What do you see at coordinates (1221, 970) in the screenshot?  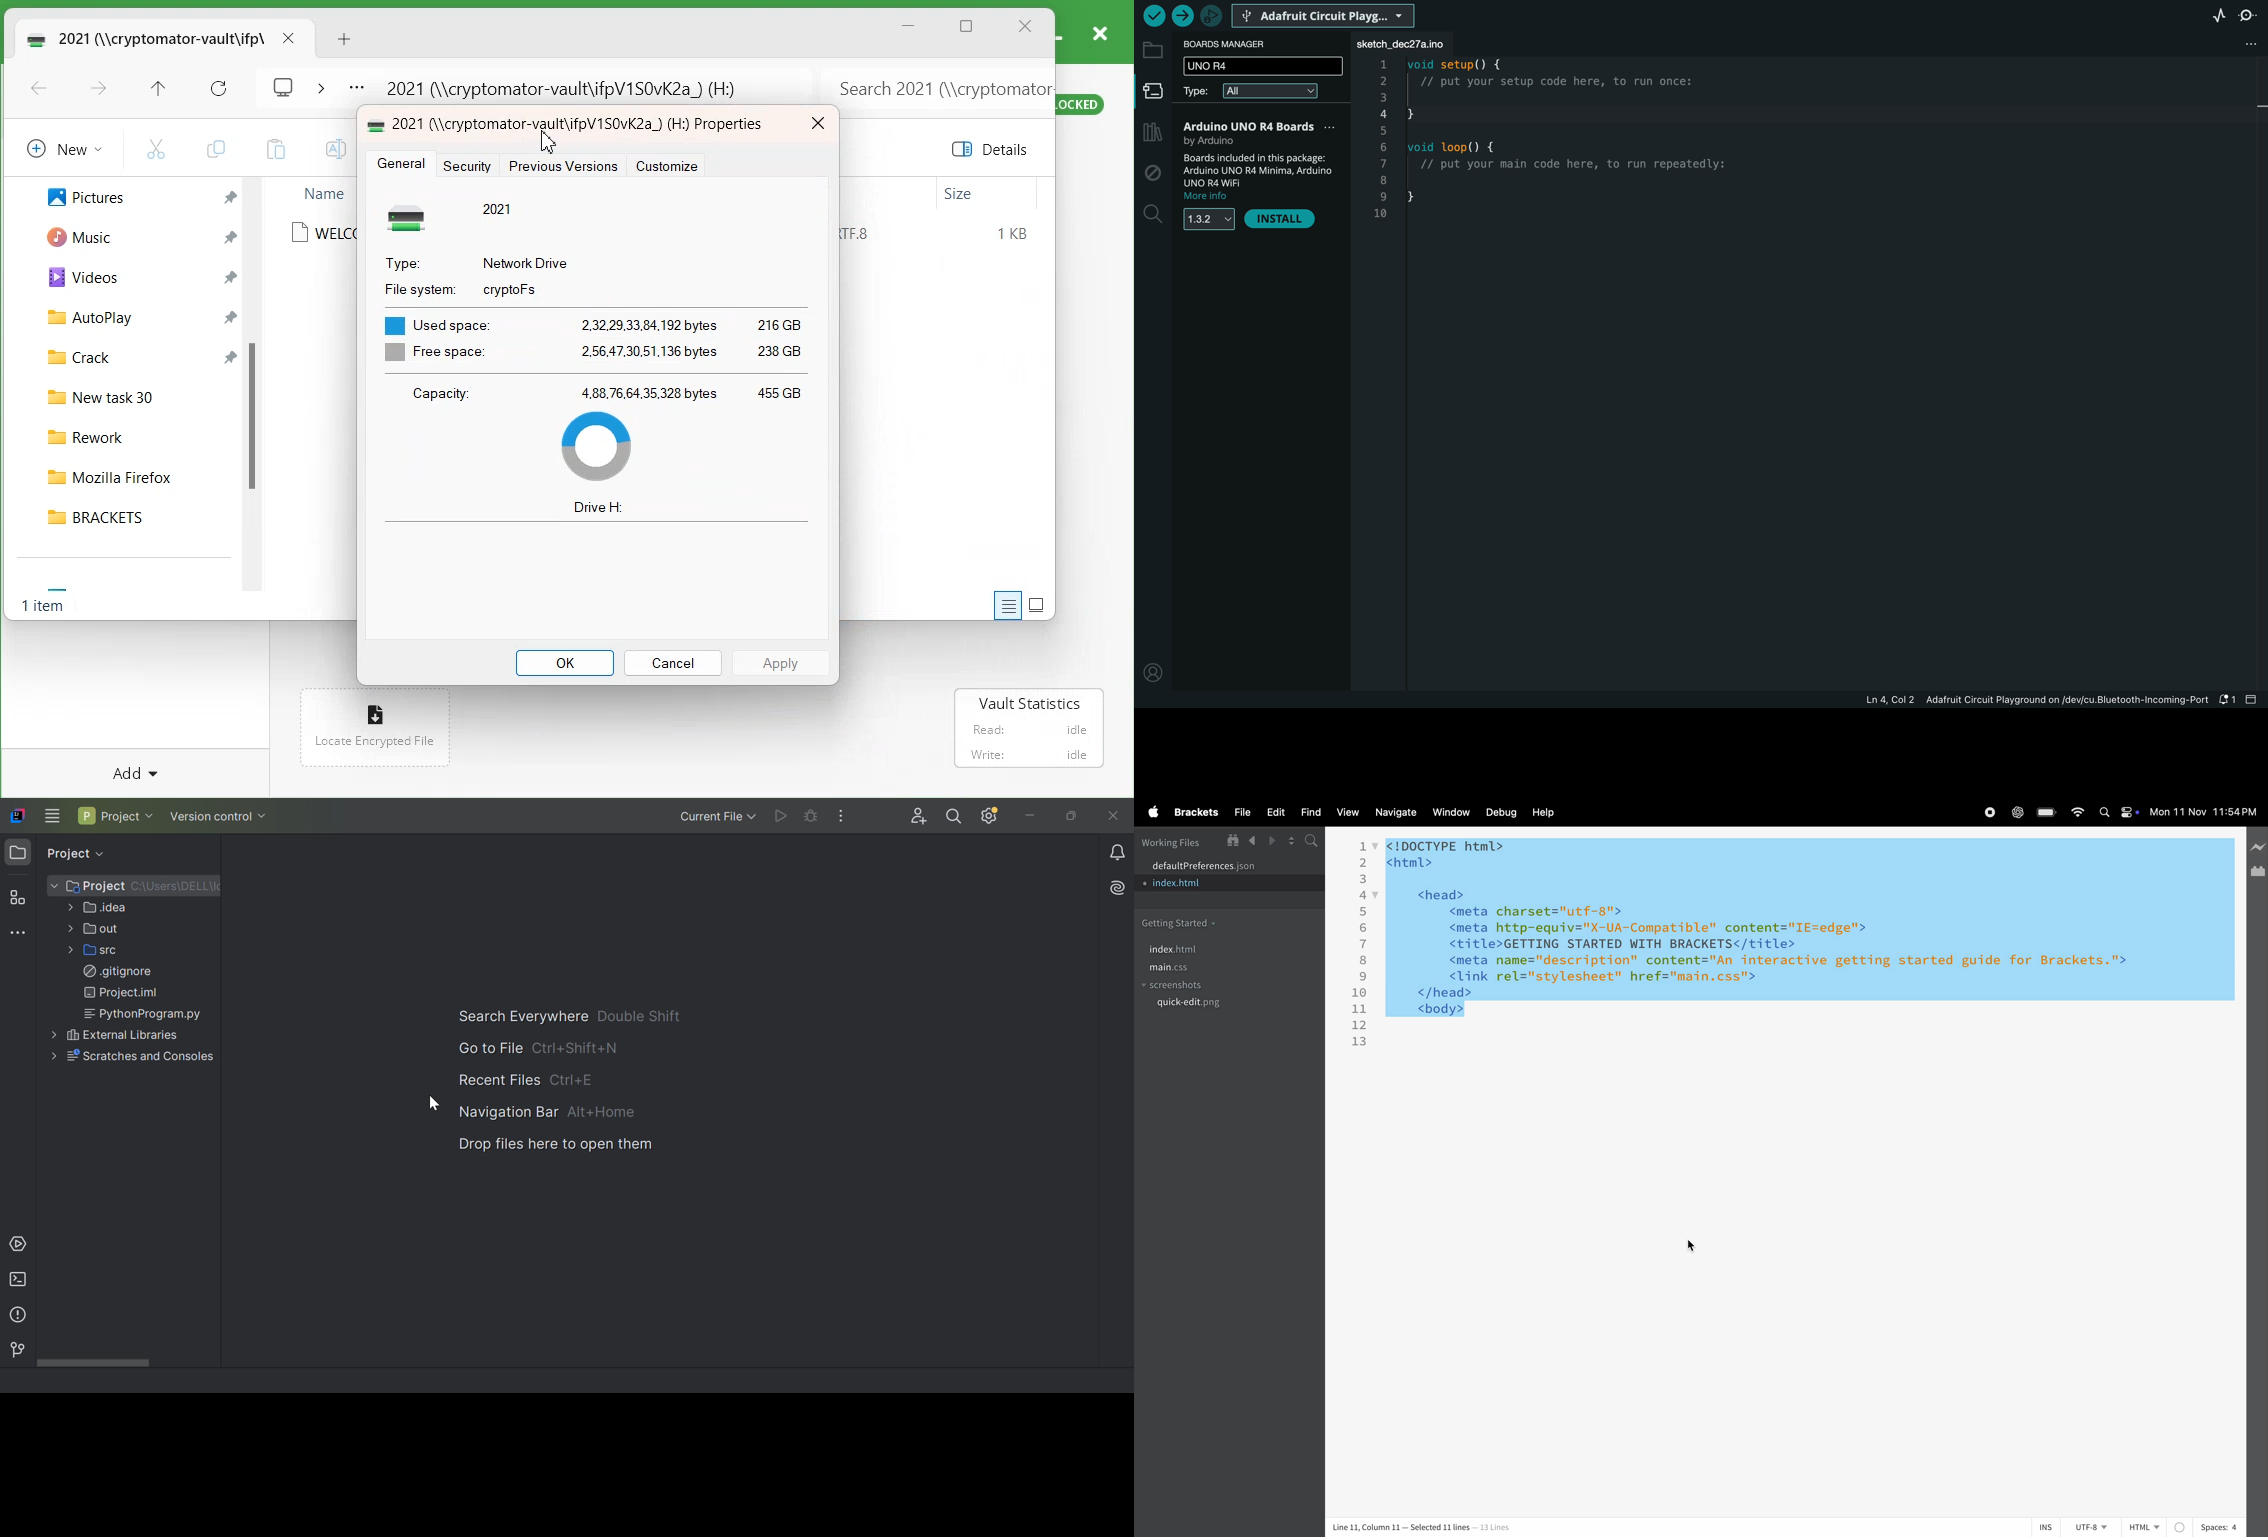 I see `main.css` at bounding box center [1221, 970].